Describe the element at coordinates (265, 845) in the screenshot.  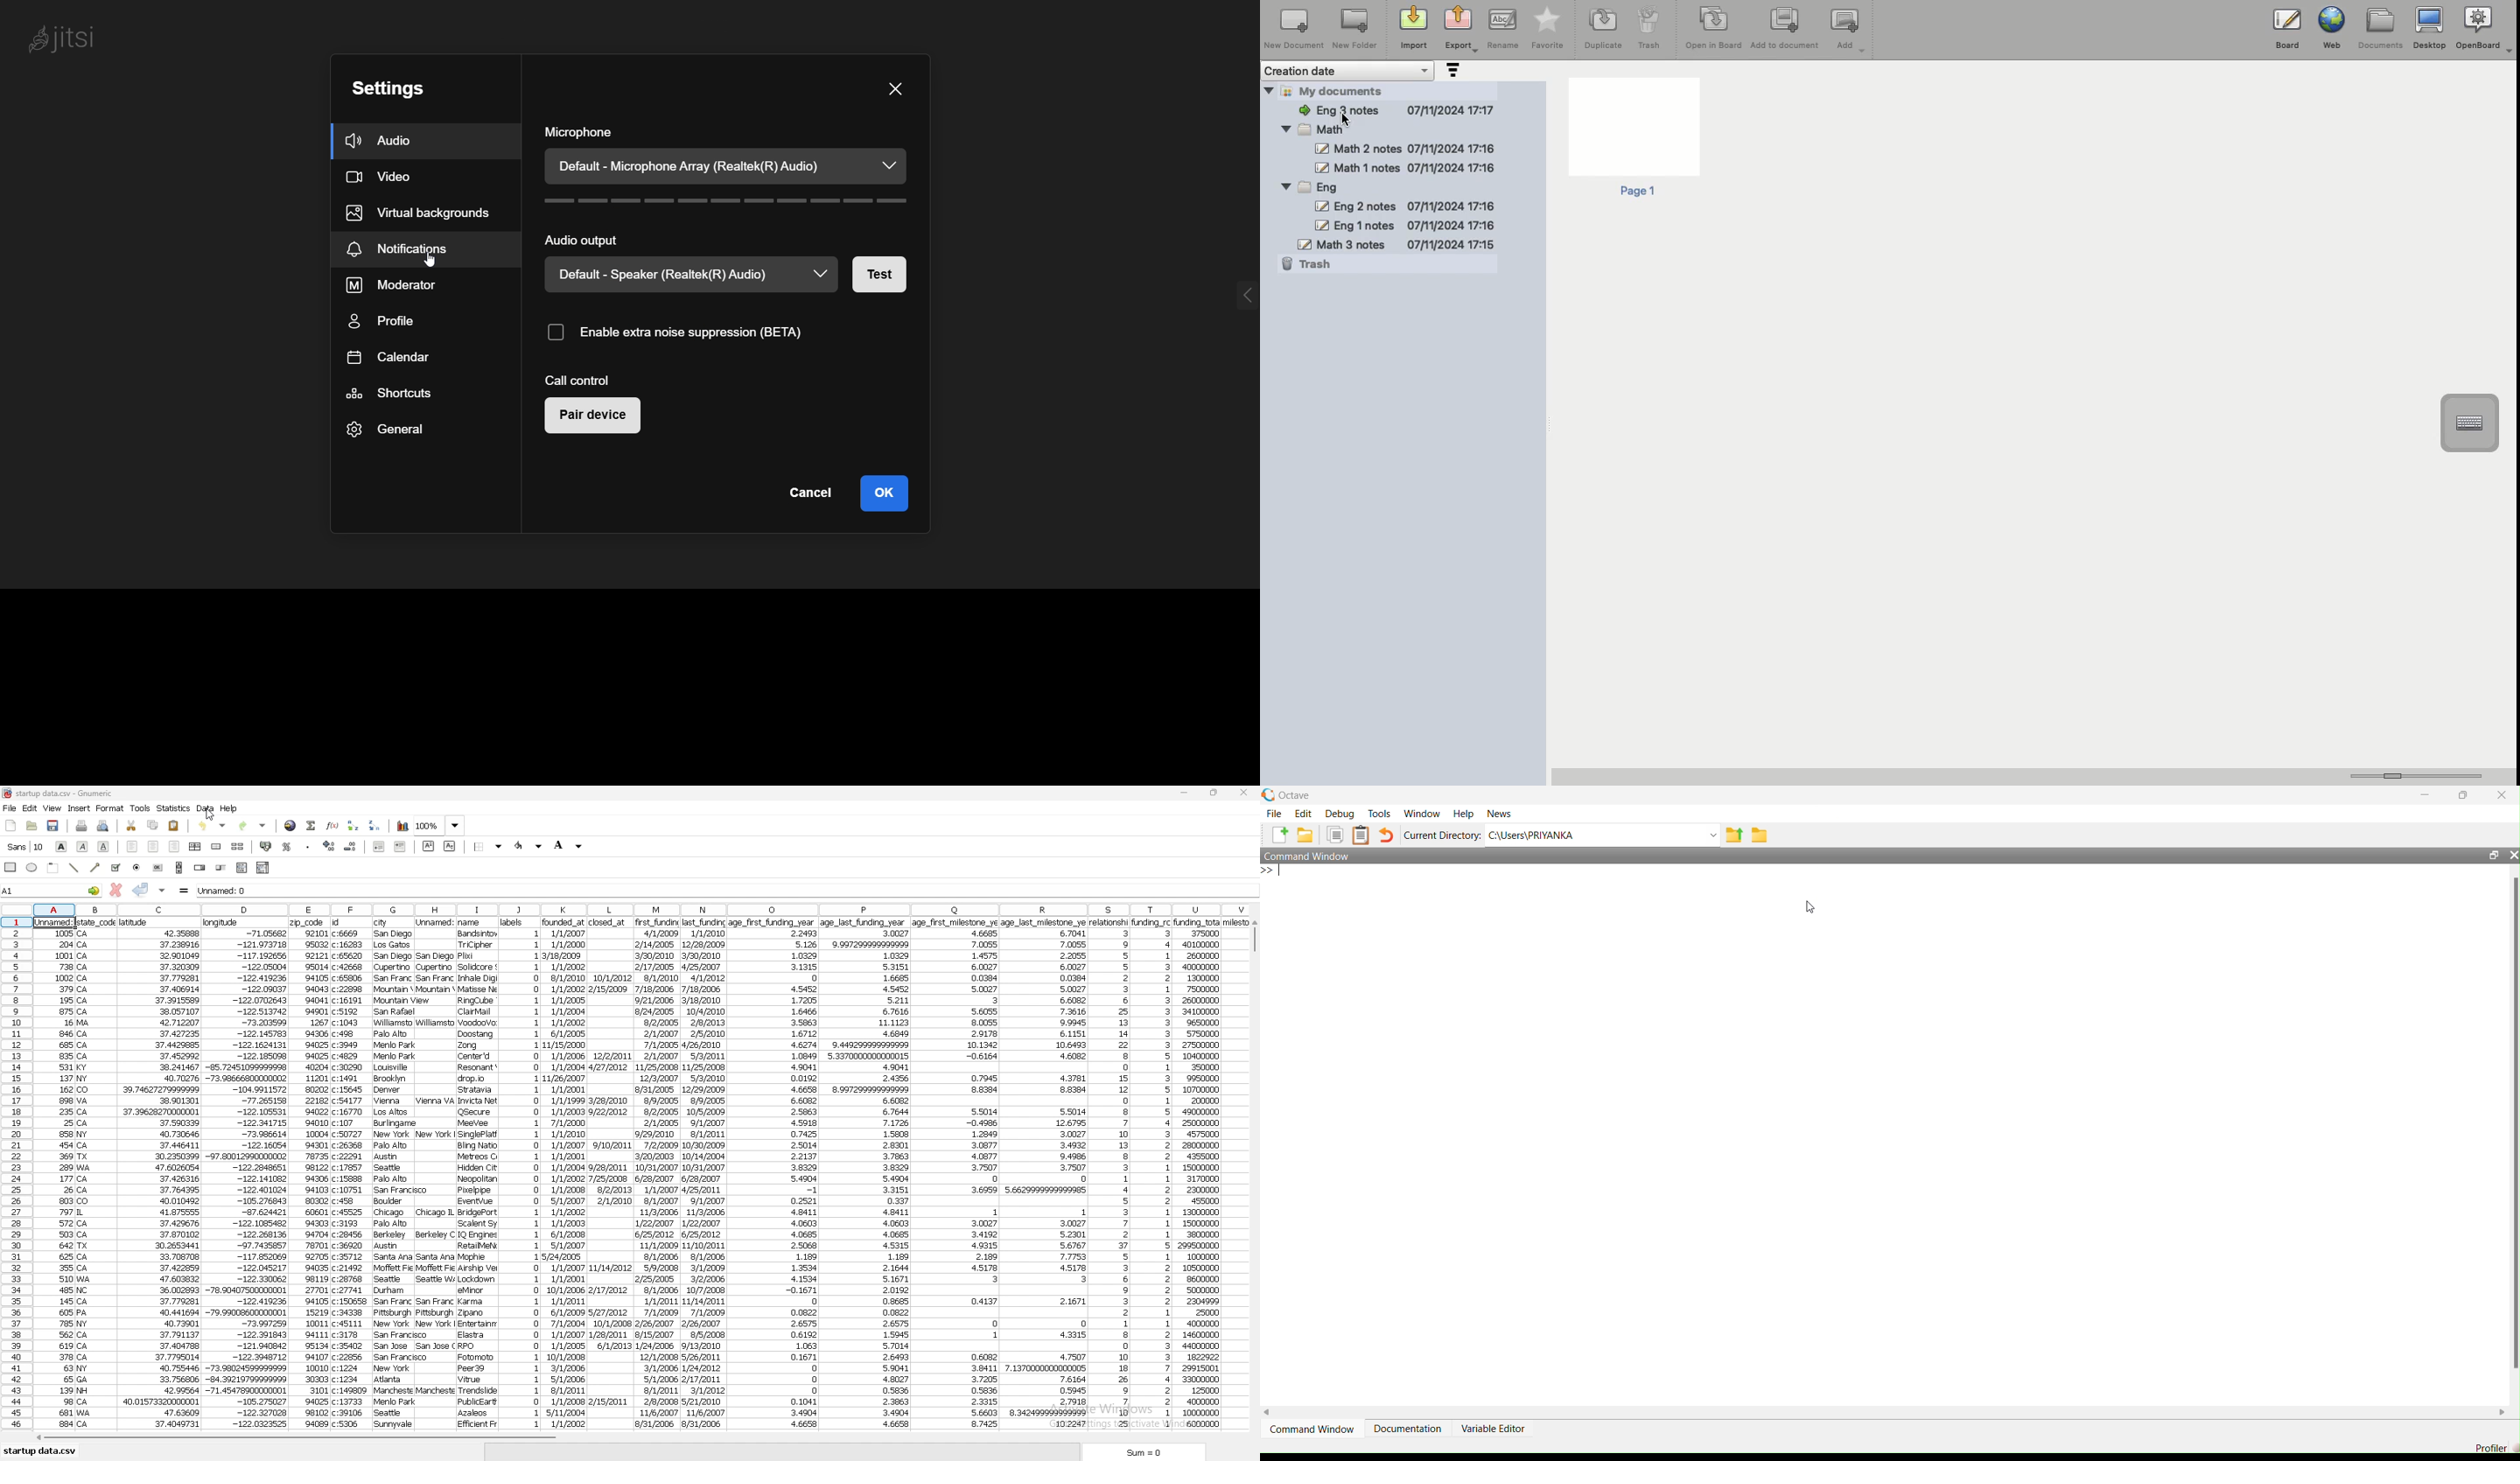
I see `accounting` at that location.